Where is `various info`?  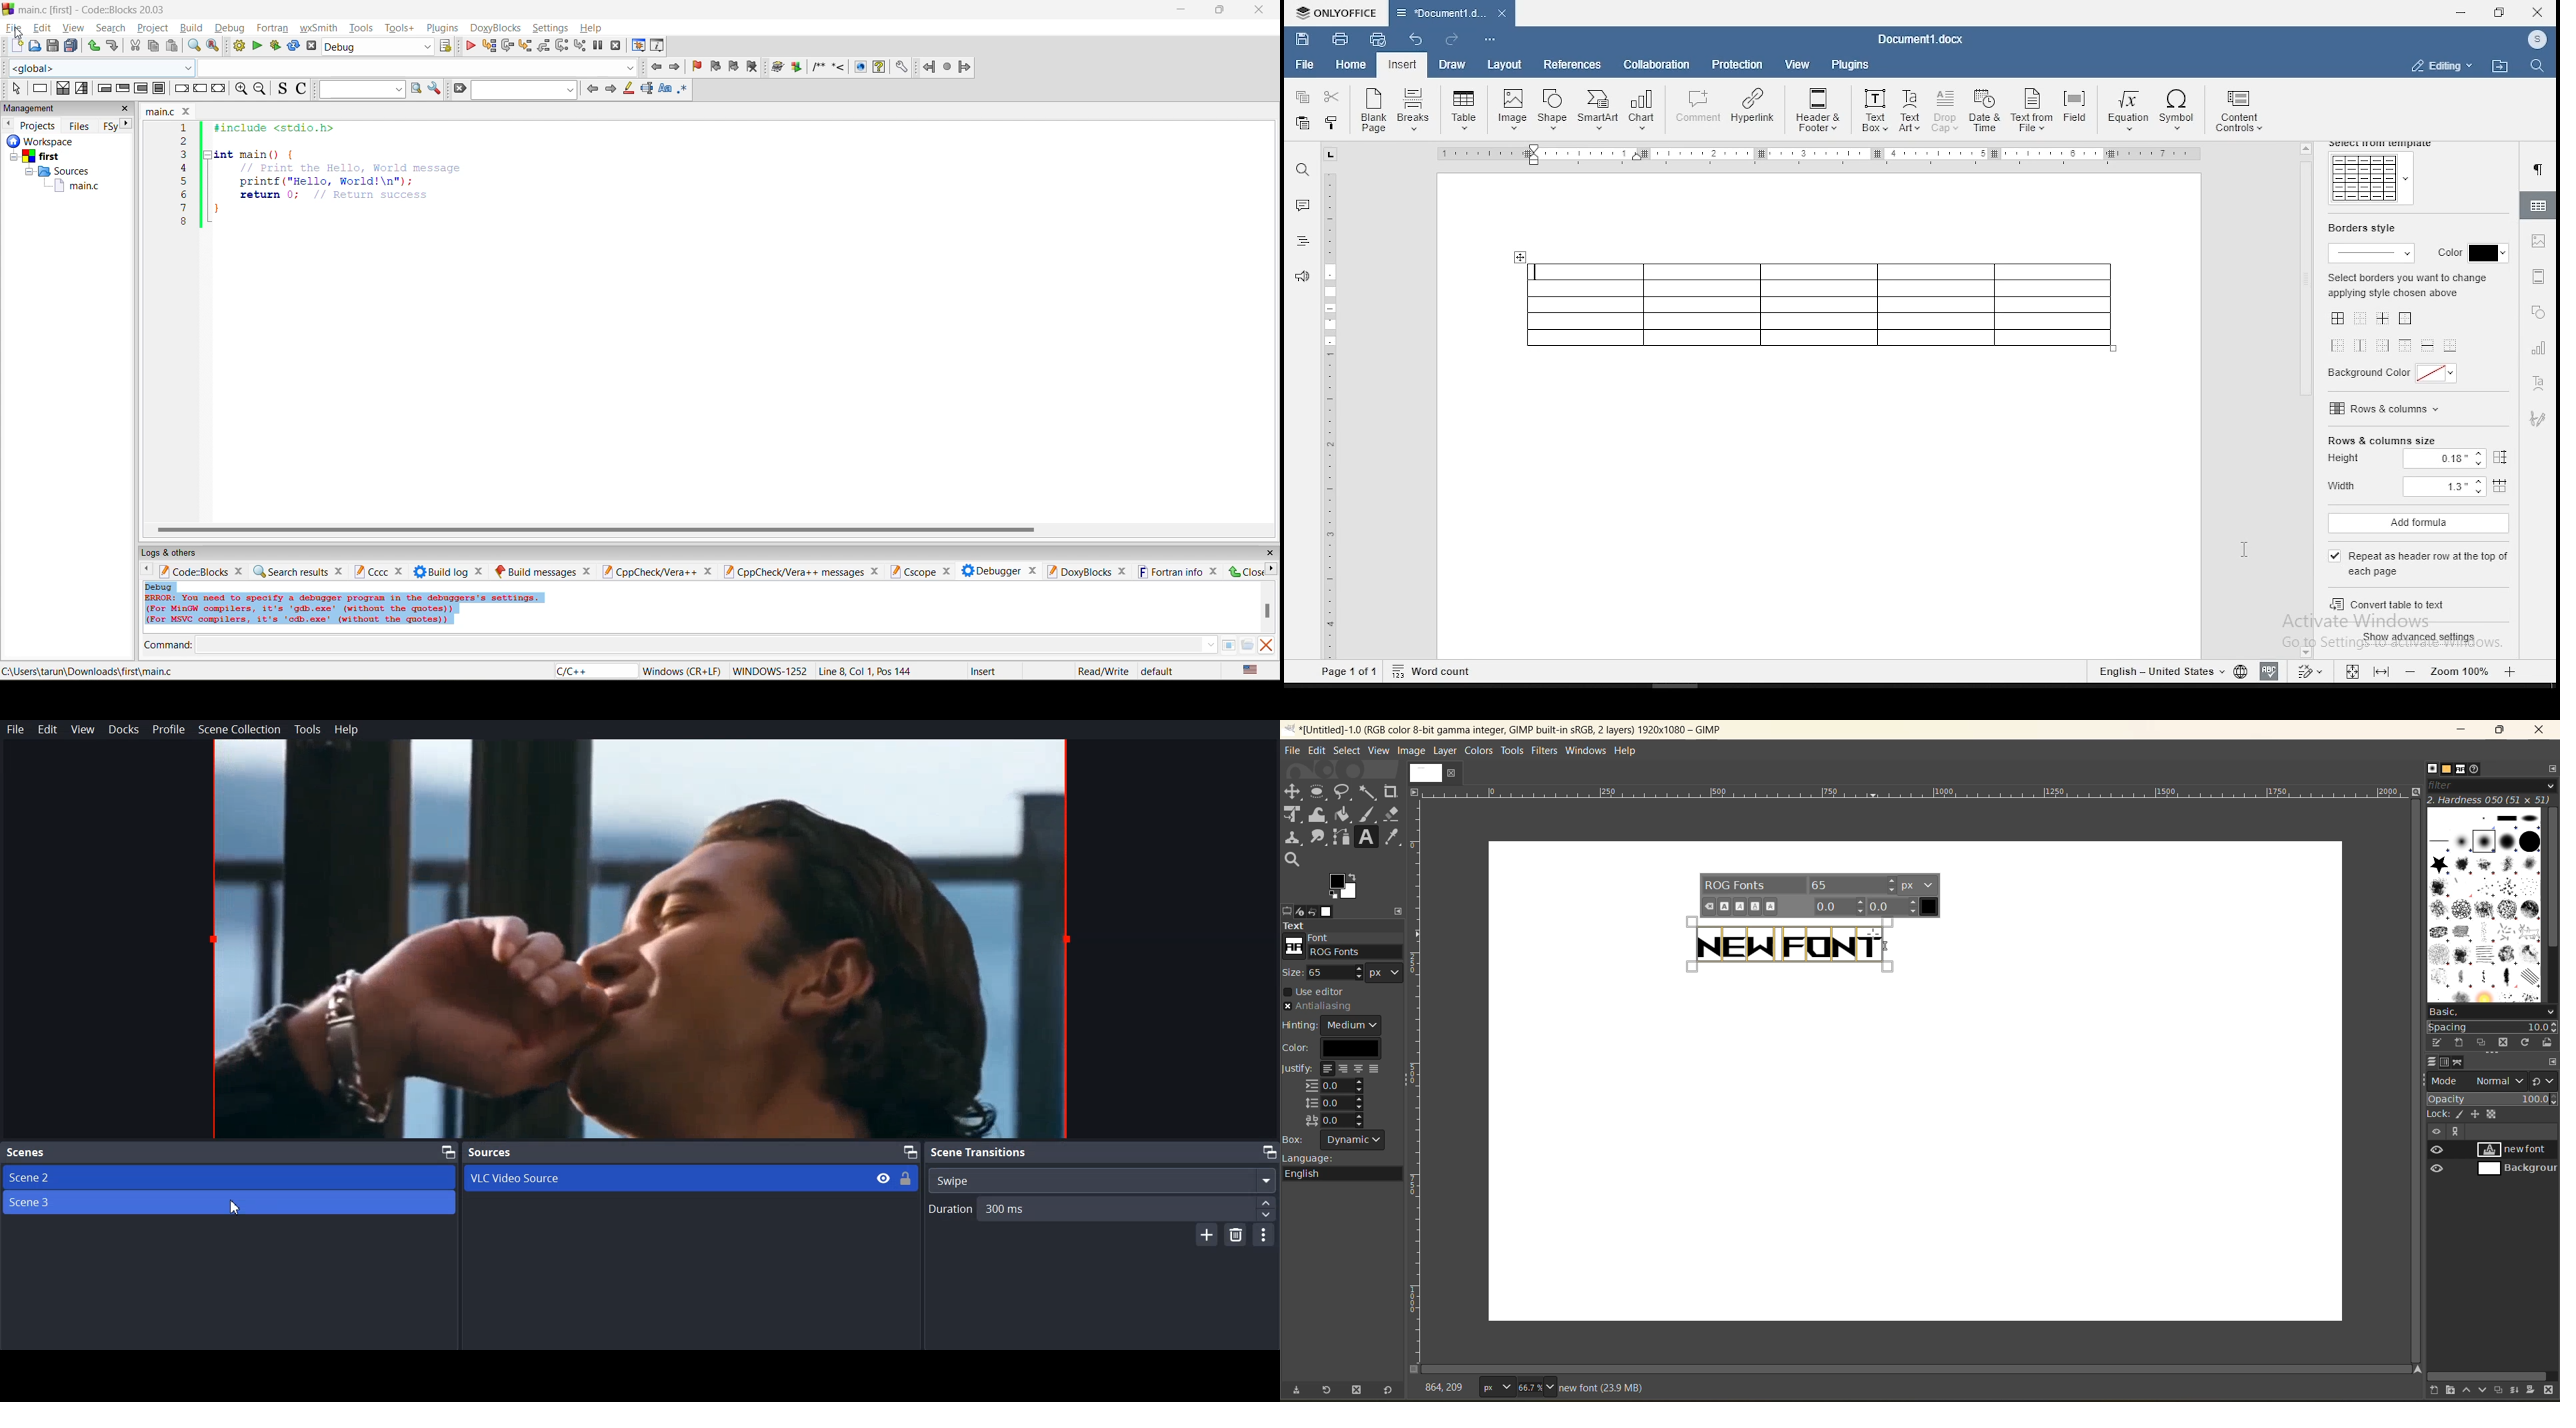 various info is located at coordinates (658, 46).